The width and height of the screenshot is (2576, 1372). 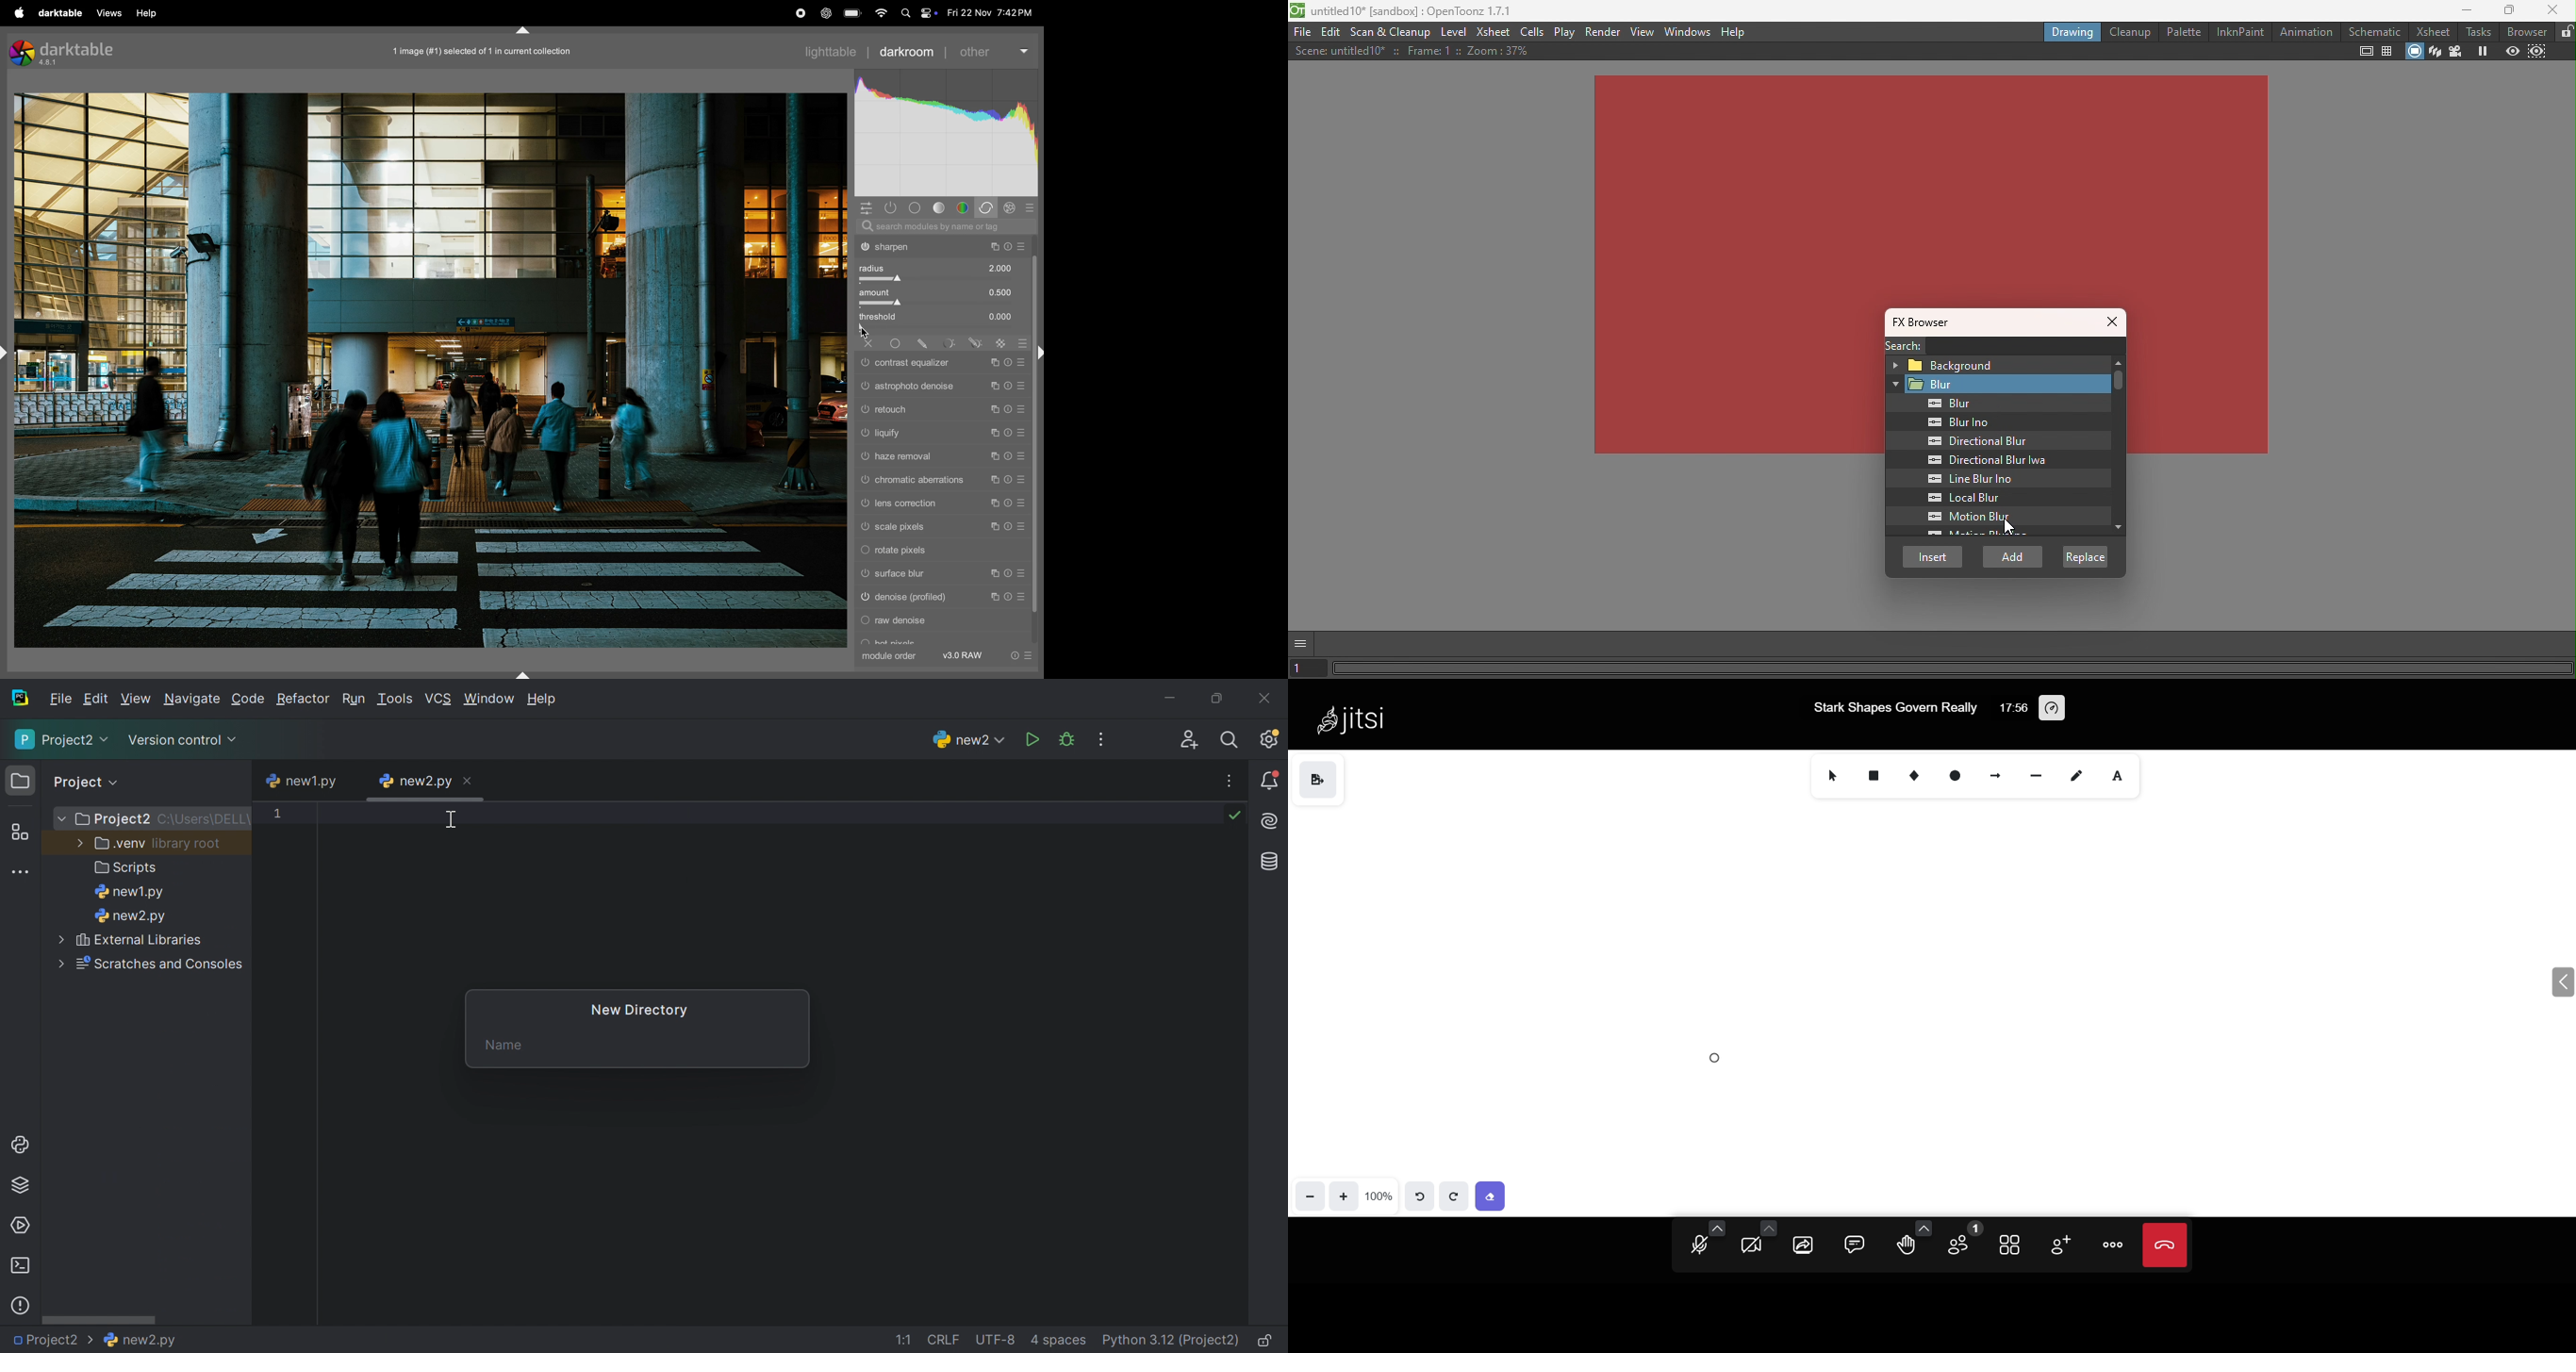 What do you see at coordinates (1232, 781) in the screenshot?
I see `More actions` at bounding box center [1232, 781].